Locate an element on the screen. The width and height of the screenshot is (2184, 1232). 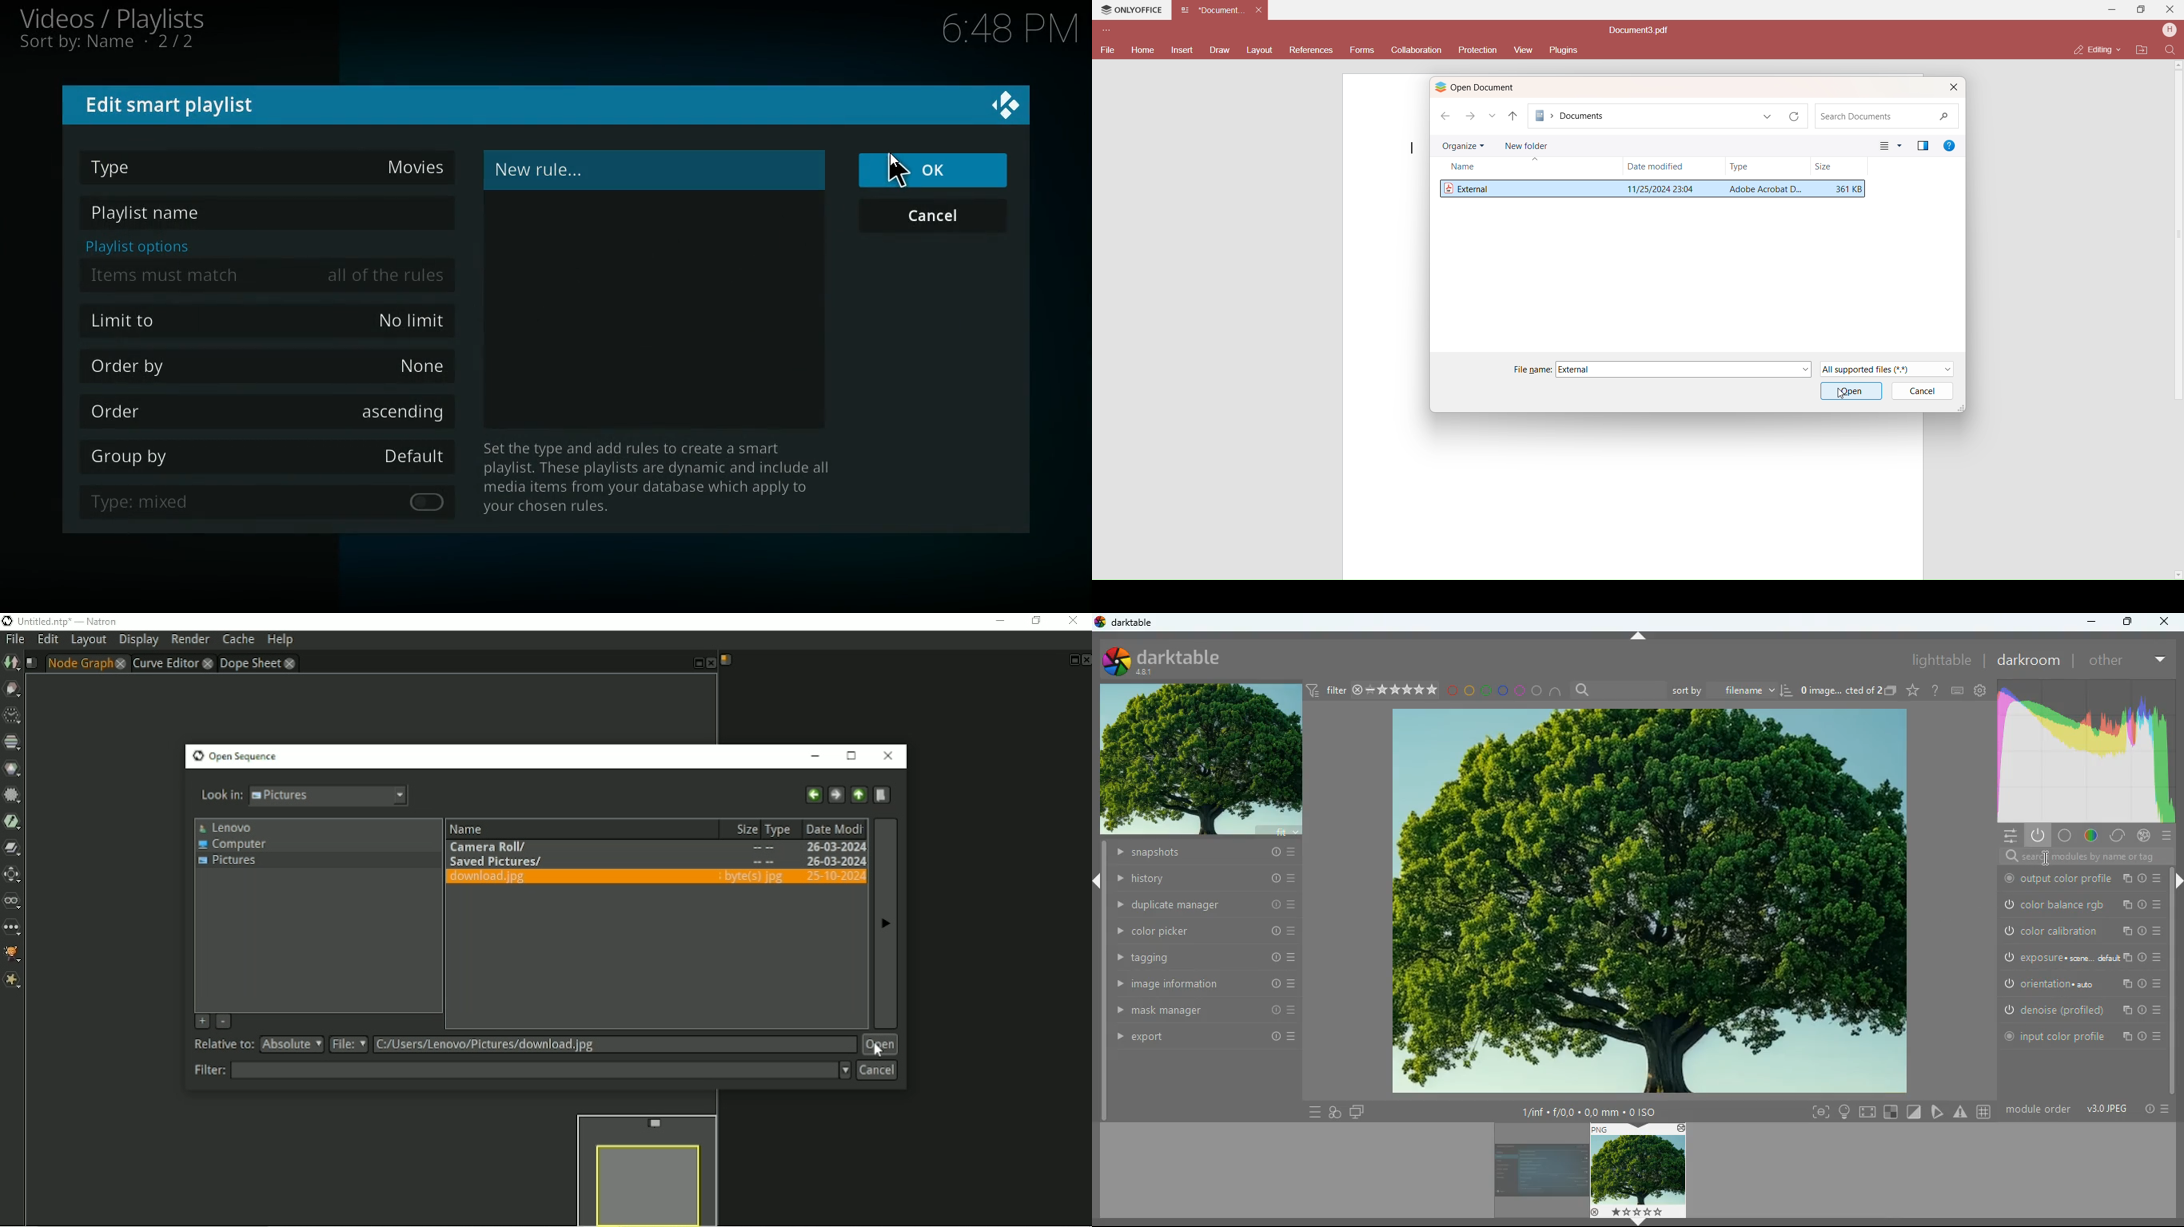
View is located at coordinates (1890, 146).